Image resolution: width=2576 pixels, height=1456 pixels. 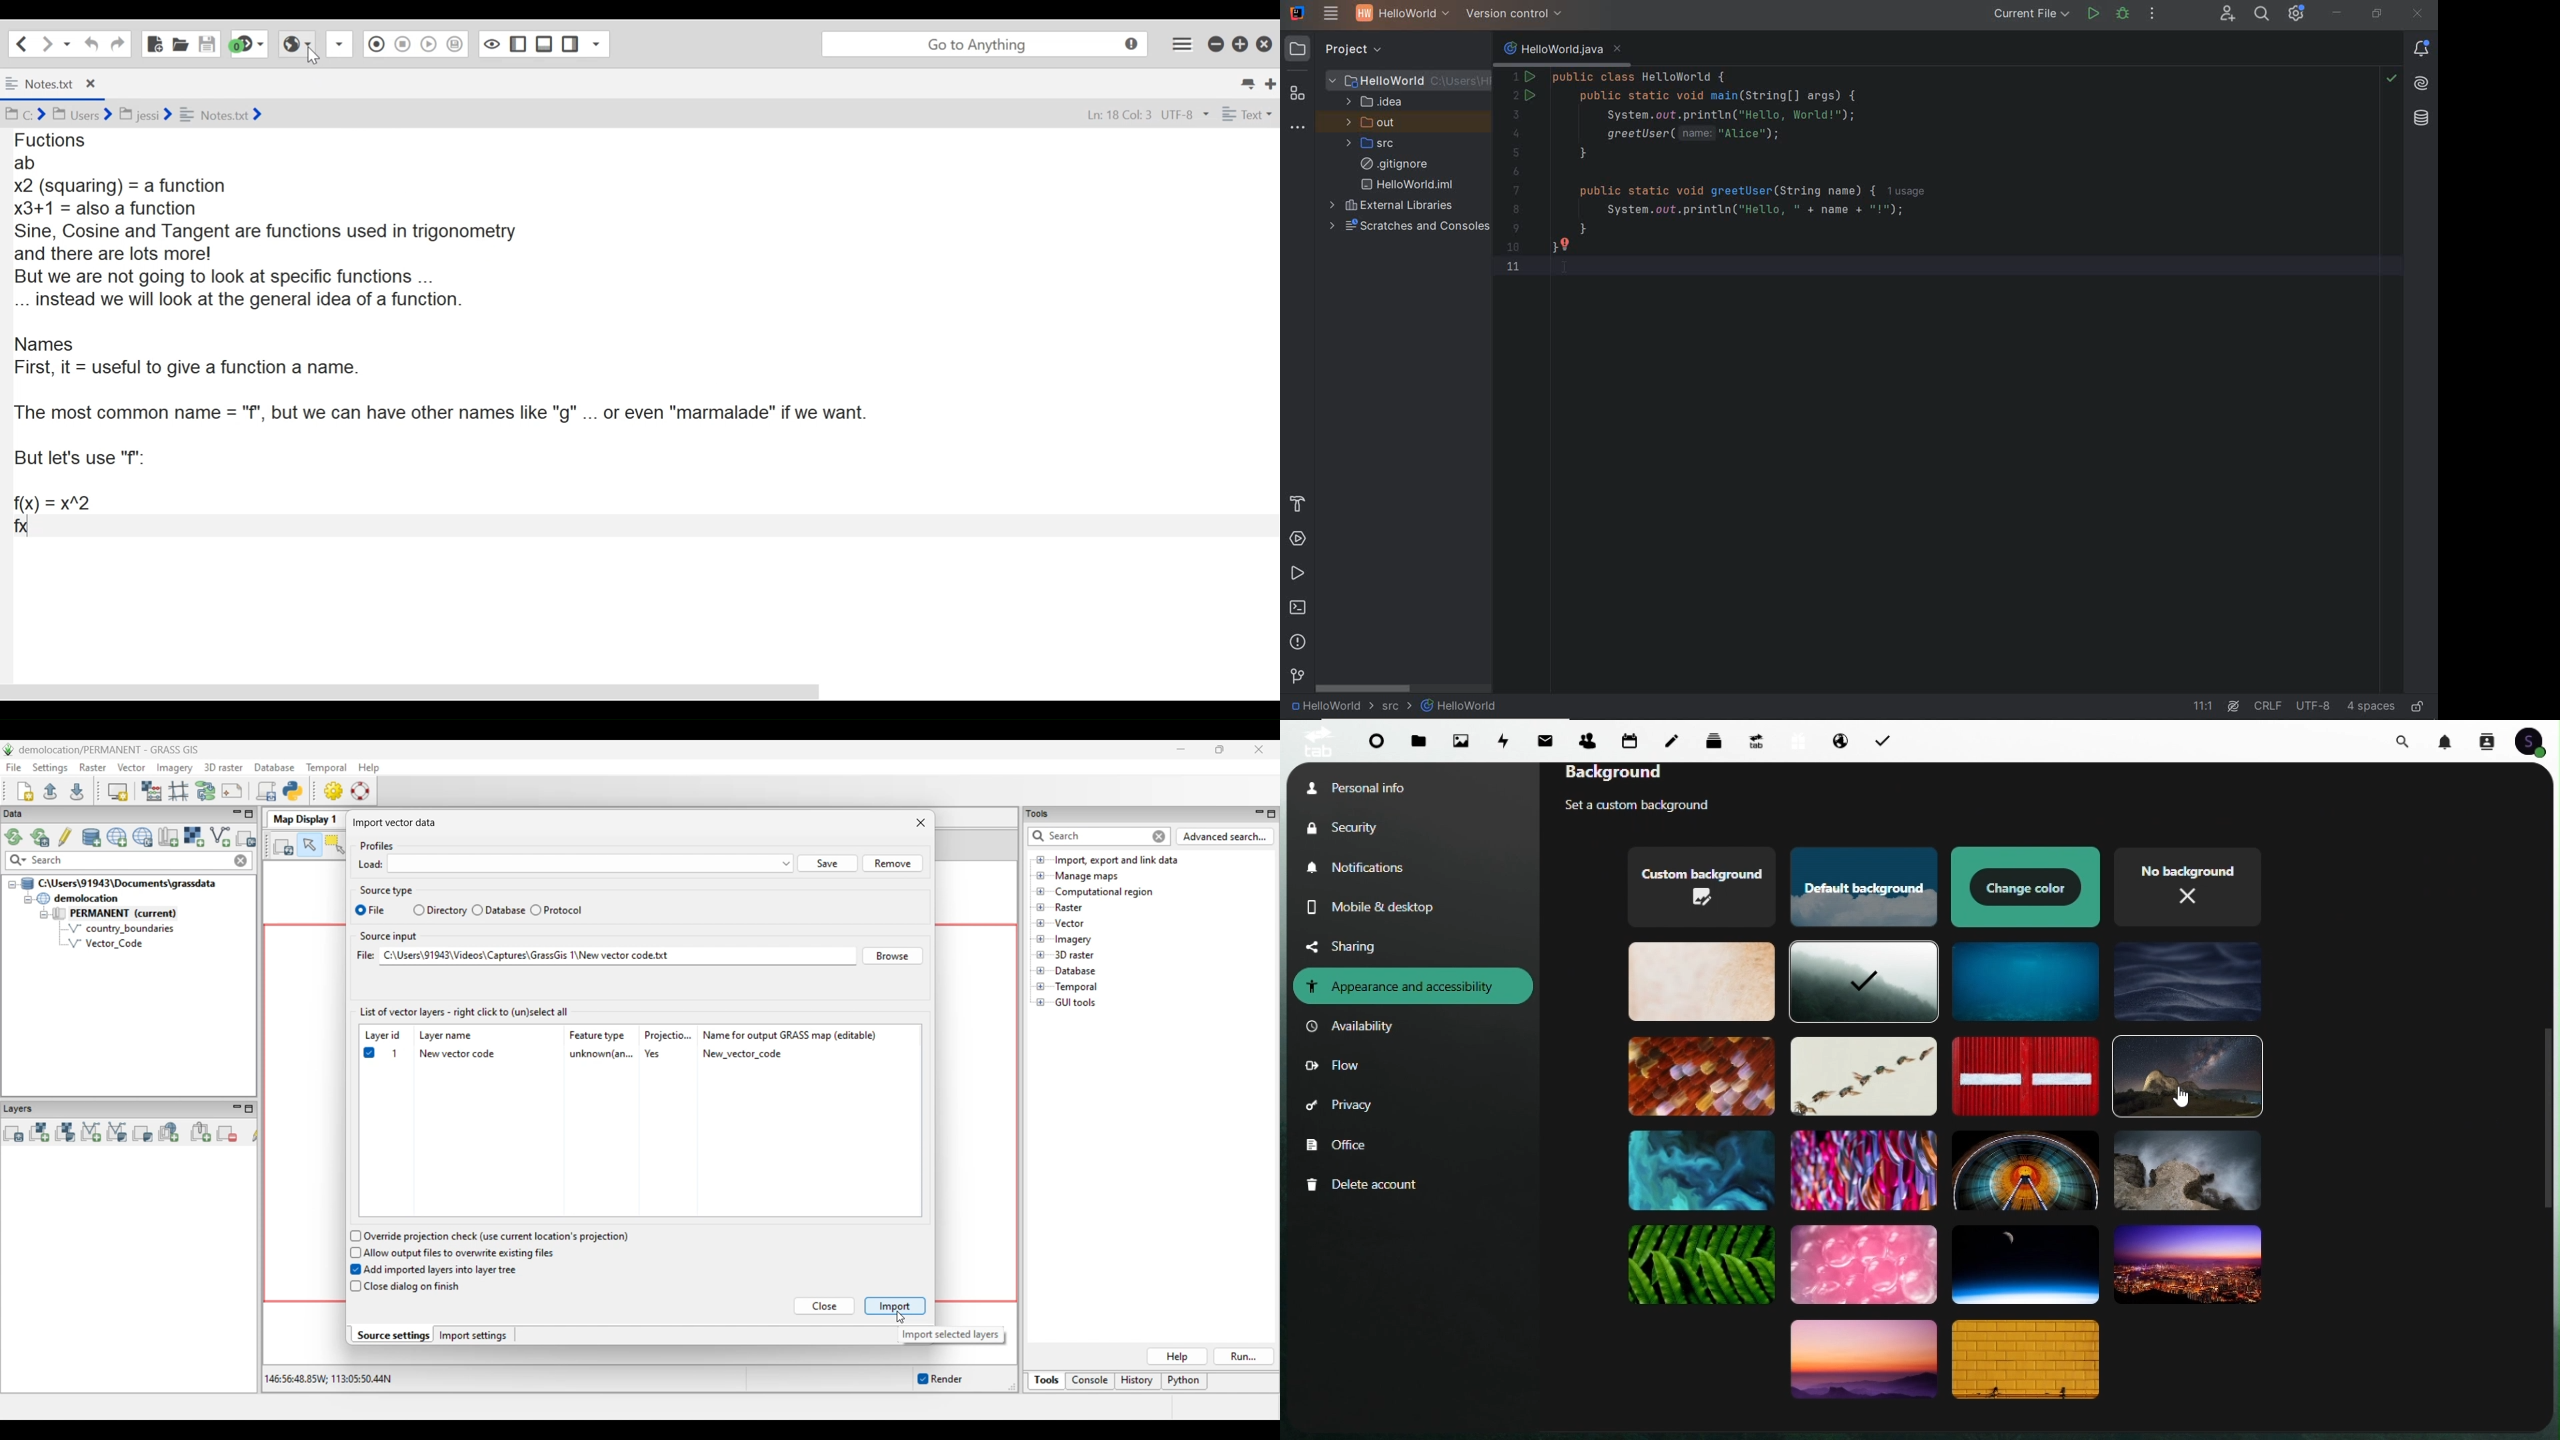 I want to click on 4 spaces(indent), so click(x=2372, y=706).